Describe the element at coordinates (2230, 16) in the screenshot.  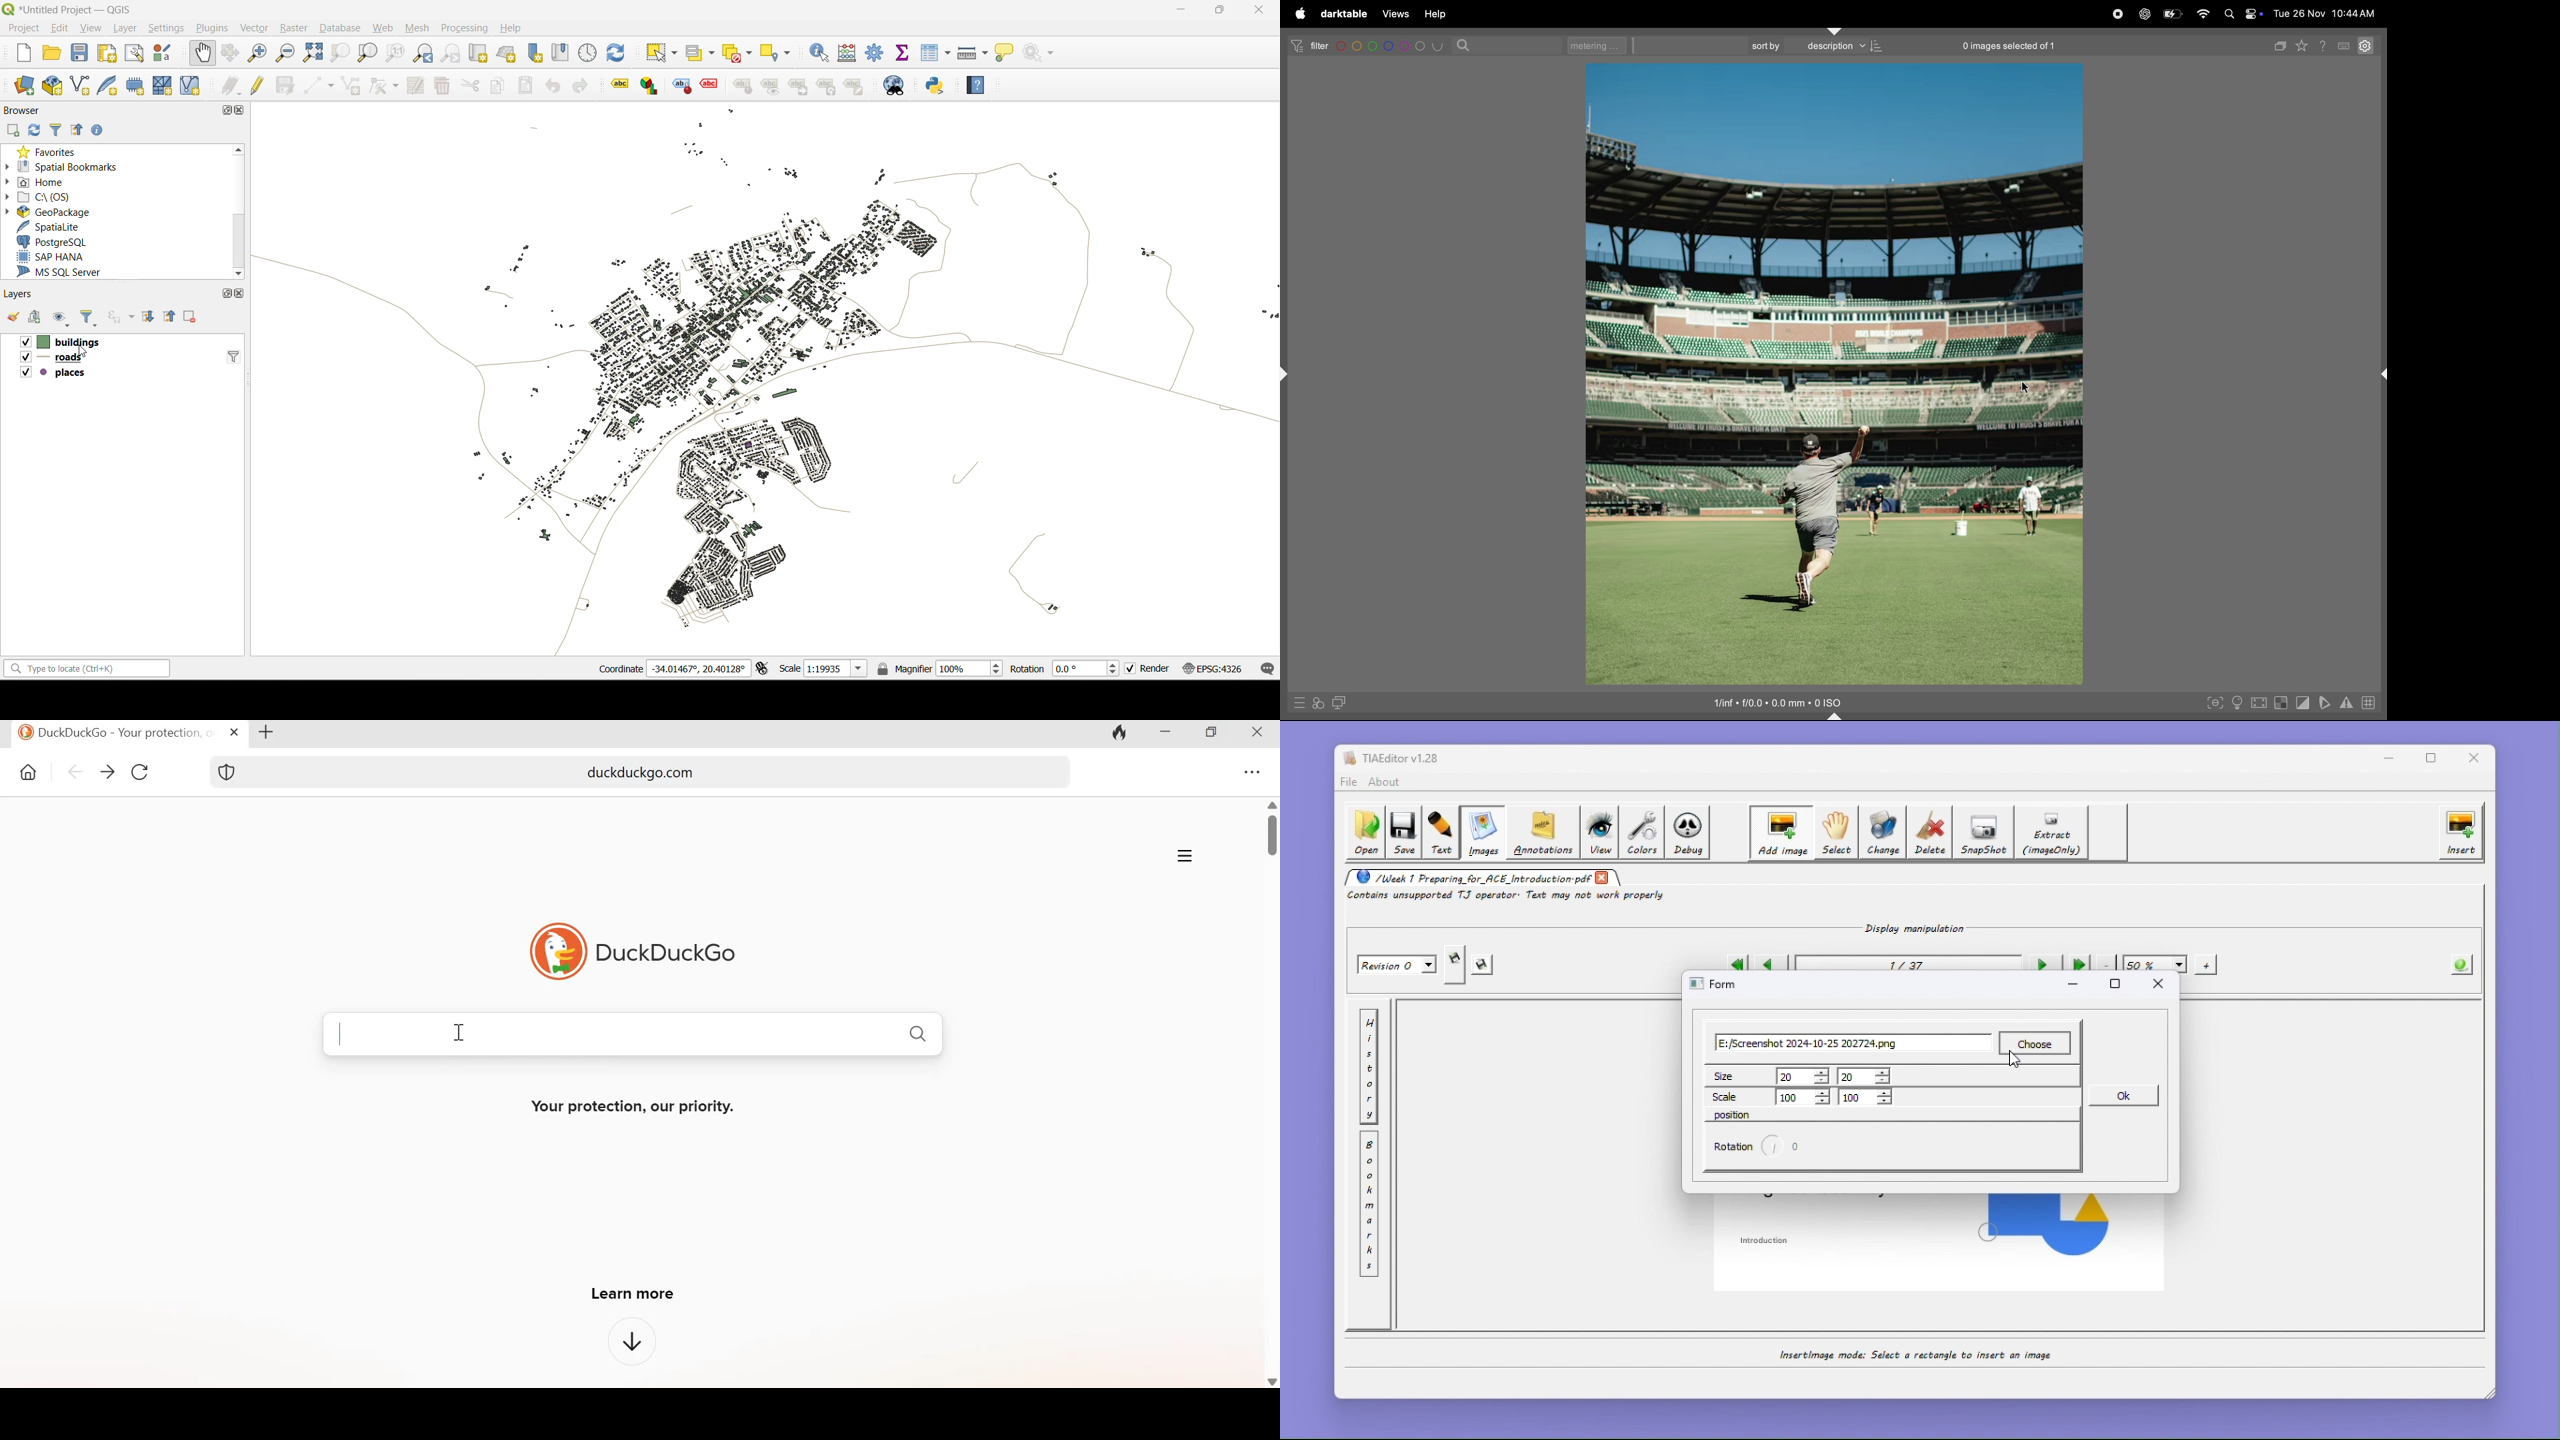
I see `spotlight search` at that location.